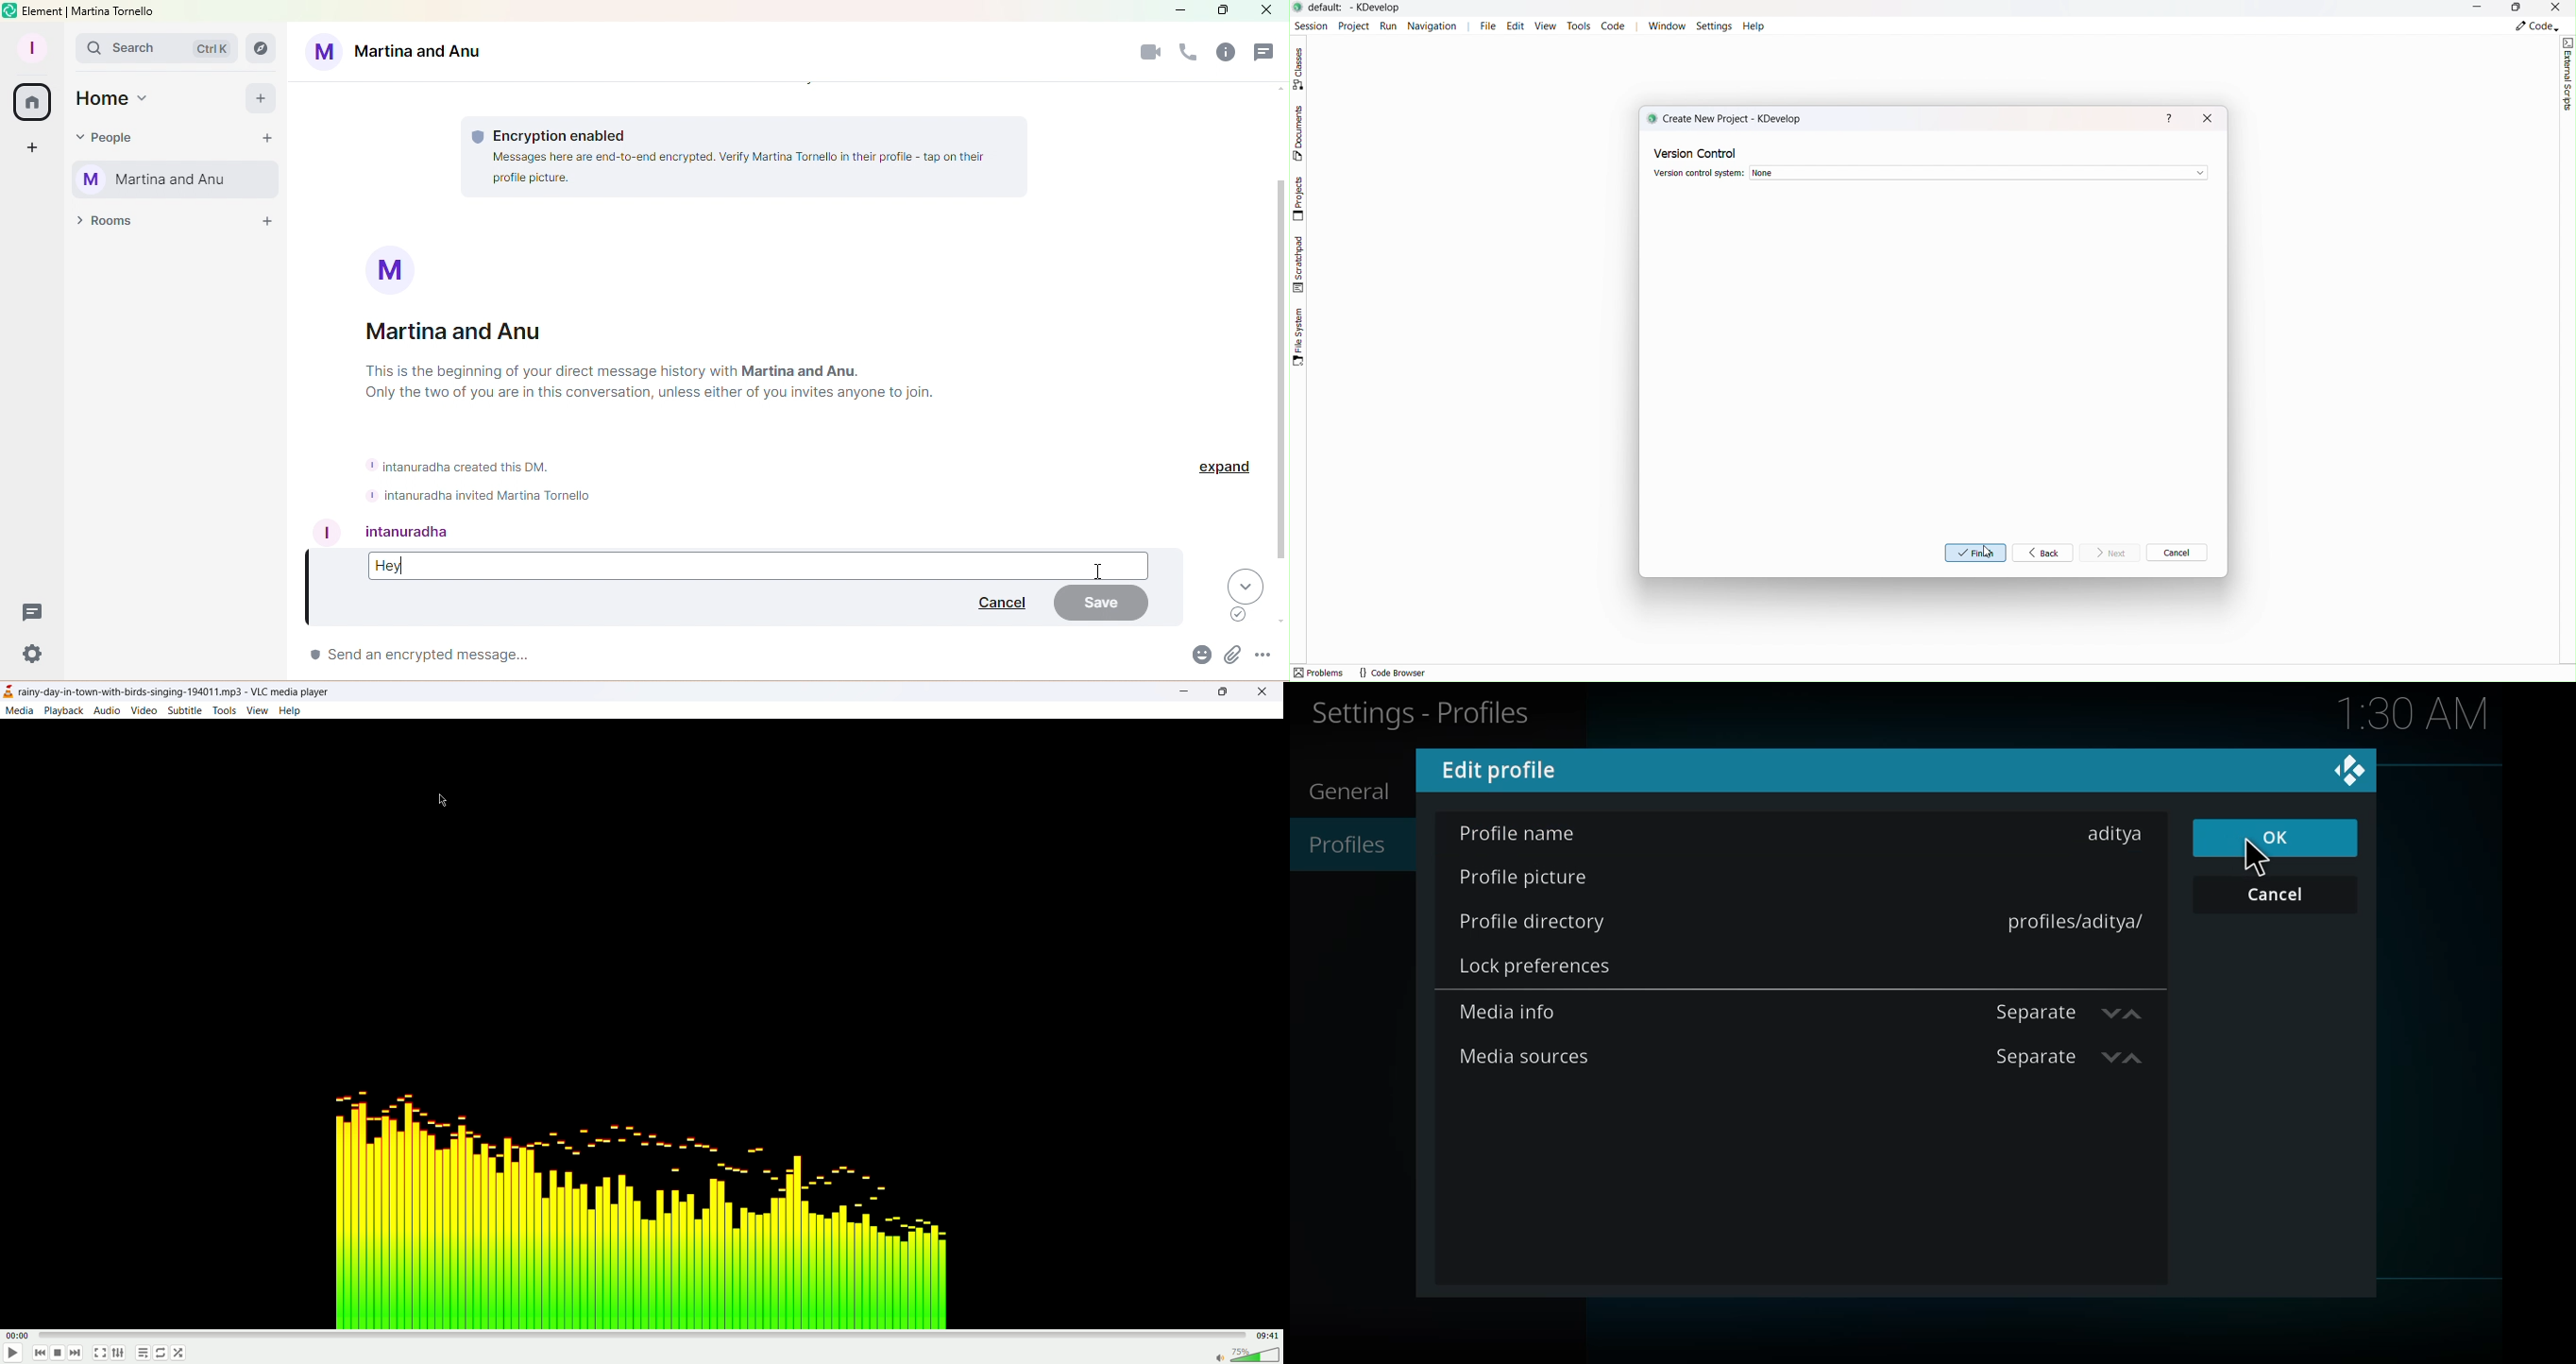 This screenshot has height=1372, width=2576. I want to click on Rooms, so click(107, 225).